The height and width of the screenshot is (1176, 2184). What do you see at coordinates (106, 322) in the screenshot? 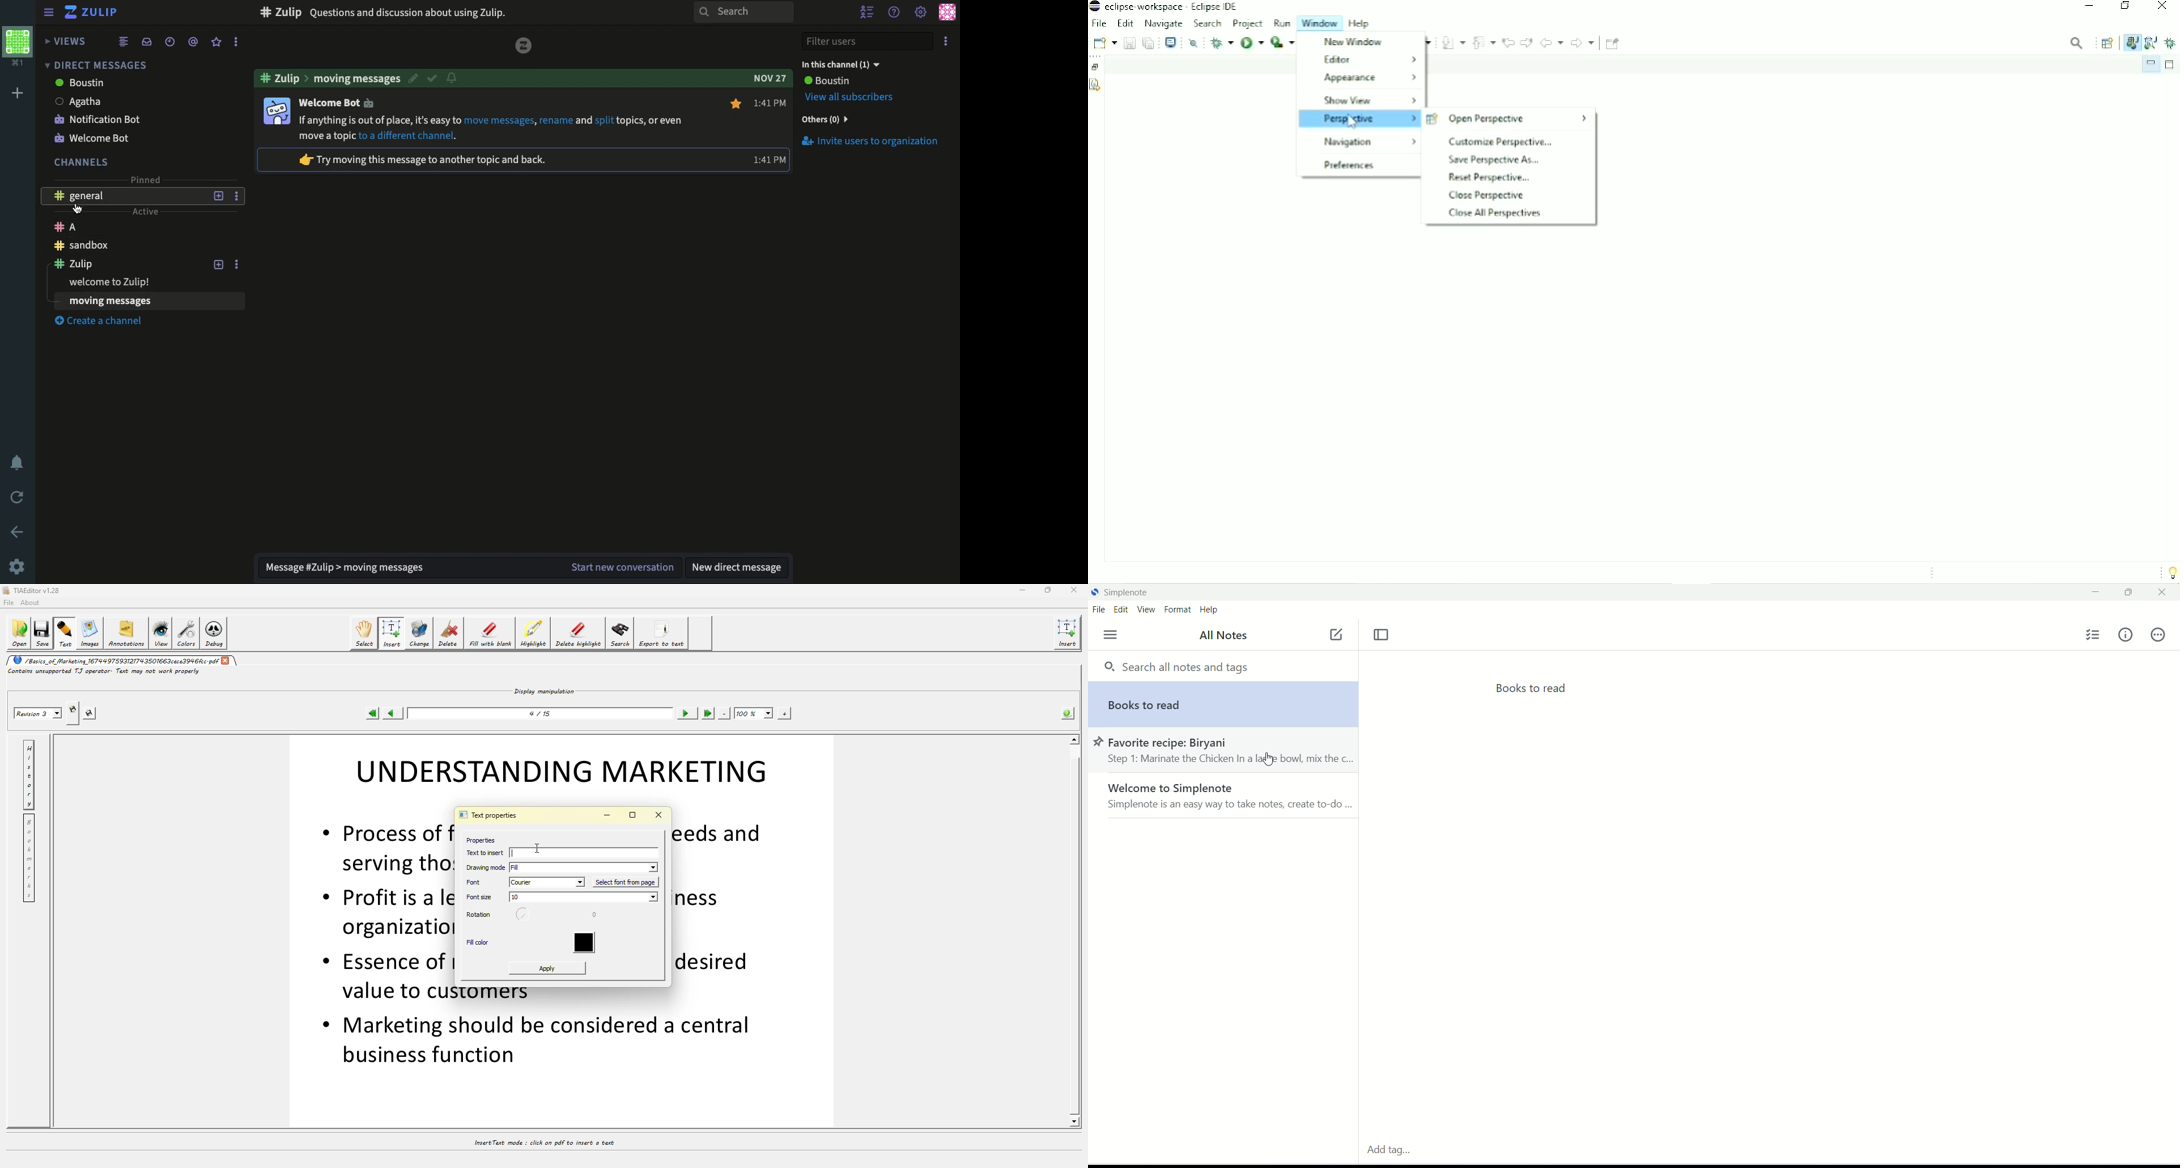
I see `Create a channel` at bounding box center [106, 322].